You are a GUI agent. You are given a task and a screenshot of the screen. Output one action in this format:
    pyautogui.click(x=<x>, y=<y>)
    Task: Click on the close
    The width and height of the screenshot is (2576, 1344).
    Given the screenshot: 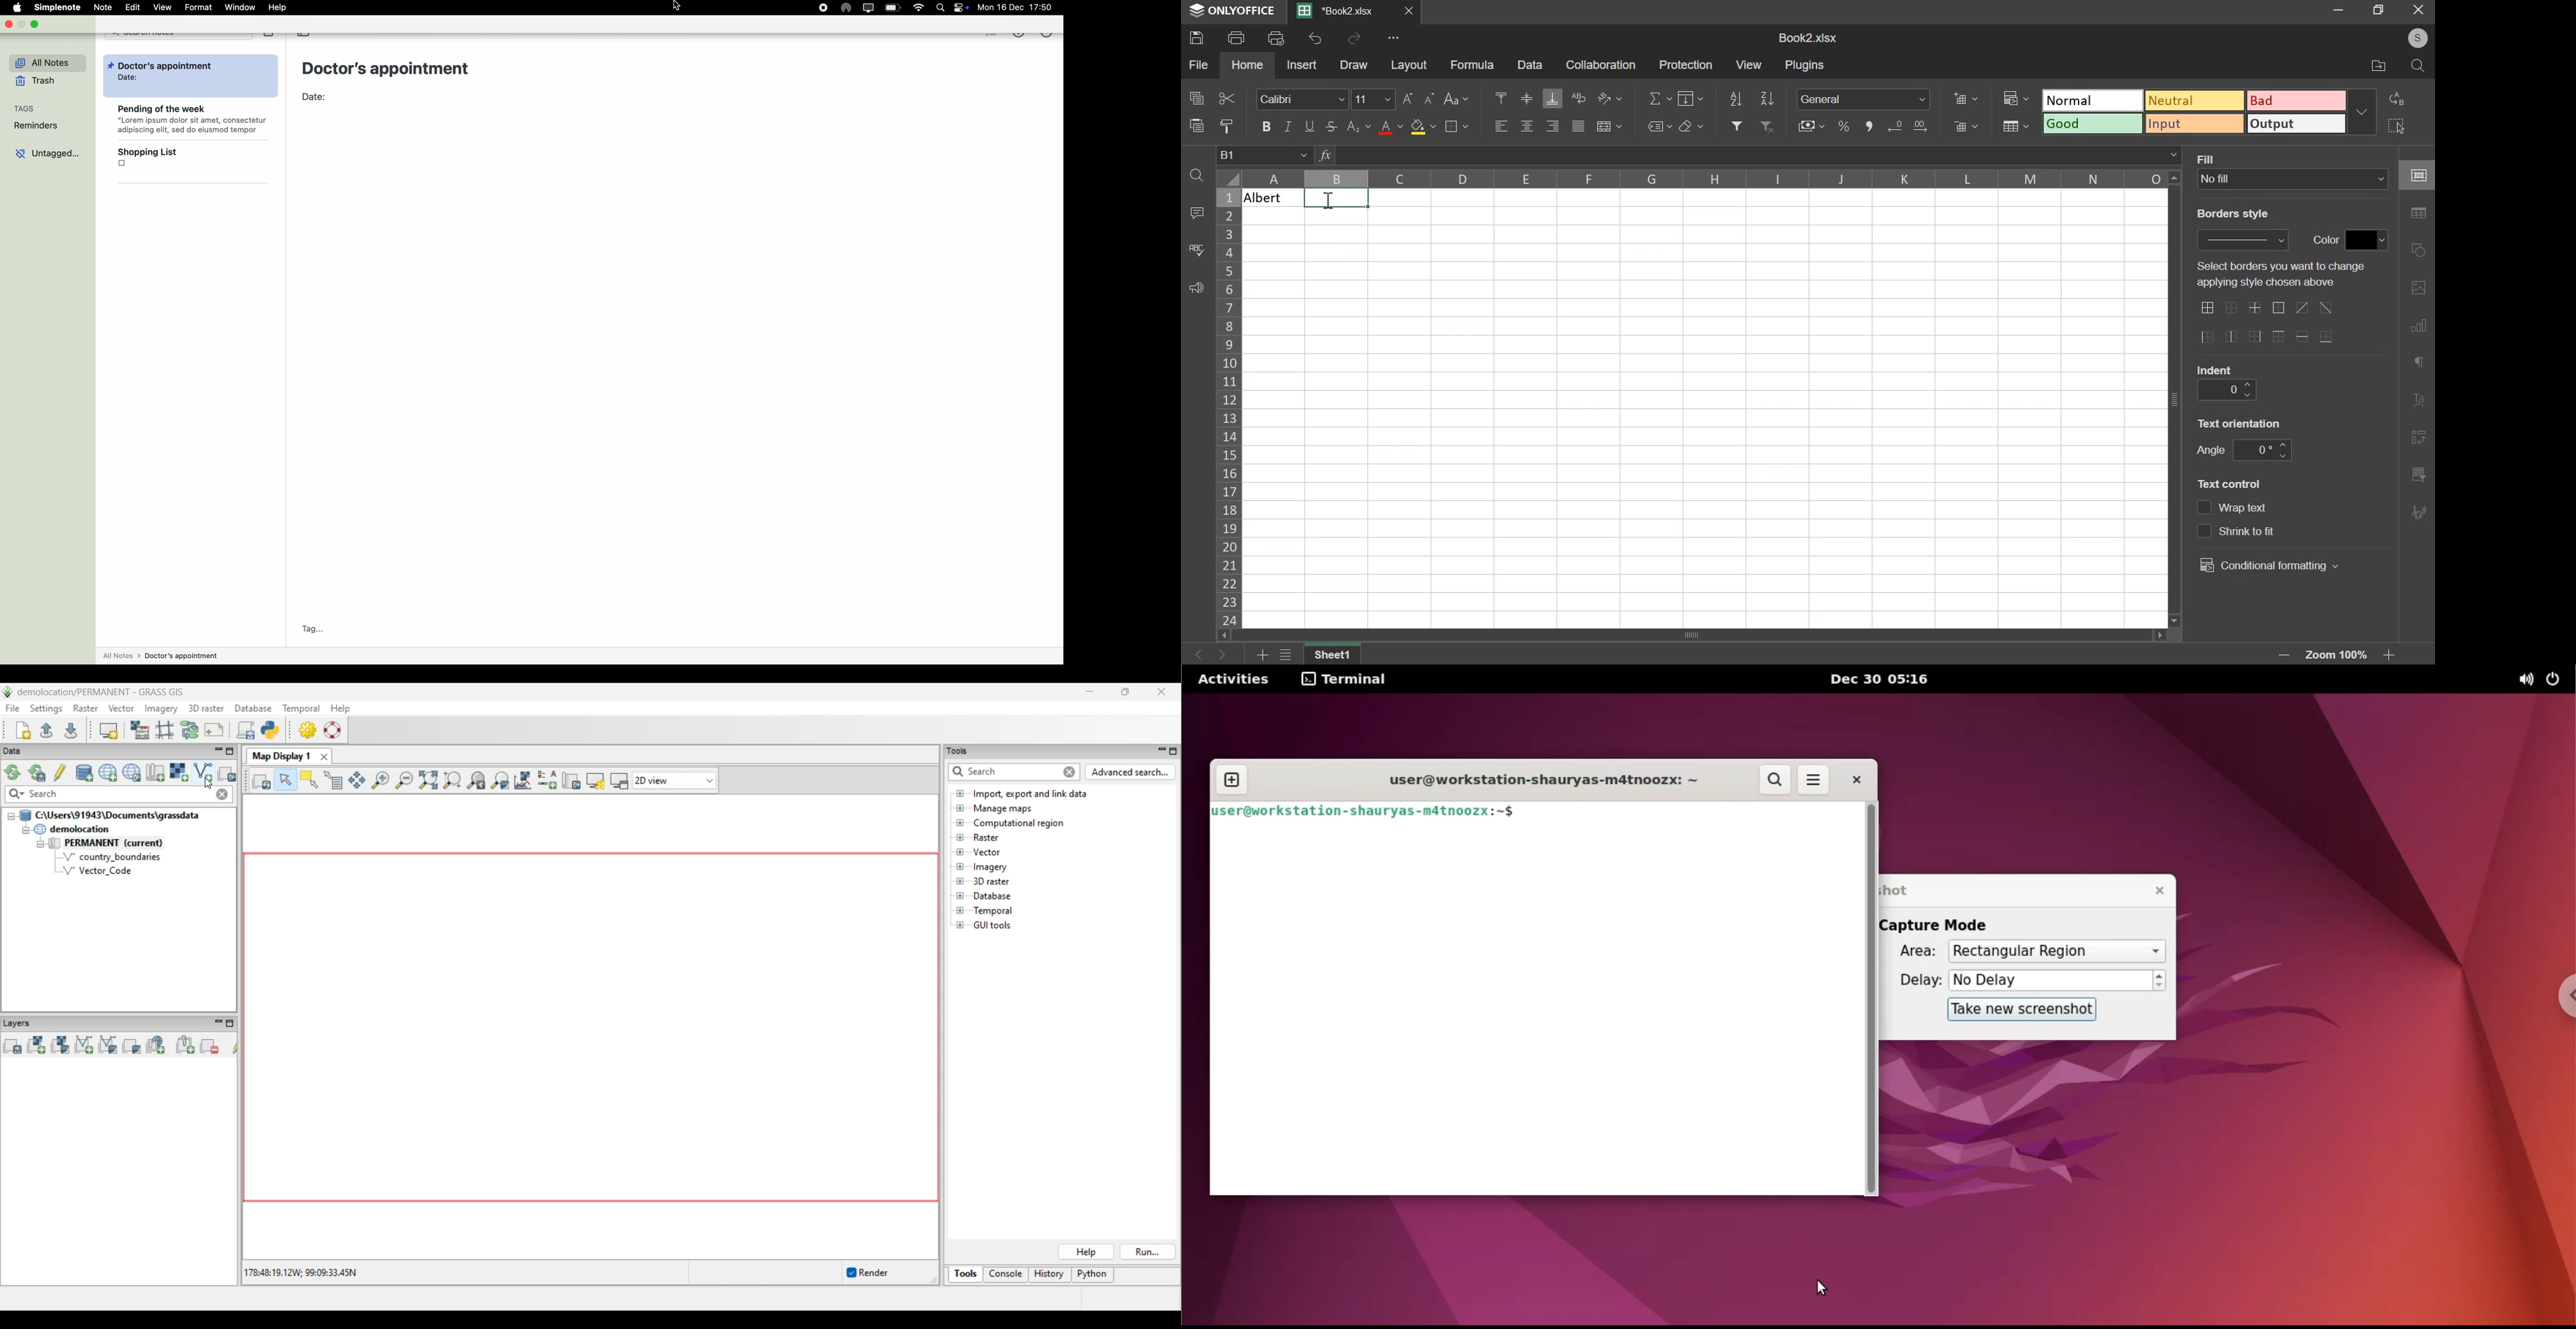 What is the action you would take?
    pyautogui.click(x=1411, y=11)
    